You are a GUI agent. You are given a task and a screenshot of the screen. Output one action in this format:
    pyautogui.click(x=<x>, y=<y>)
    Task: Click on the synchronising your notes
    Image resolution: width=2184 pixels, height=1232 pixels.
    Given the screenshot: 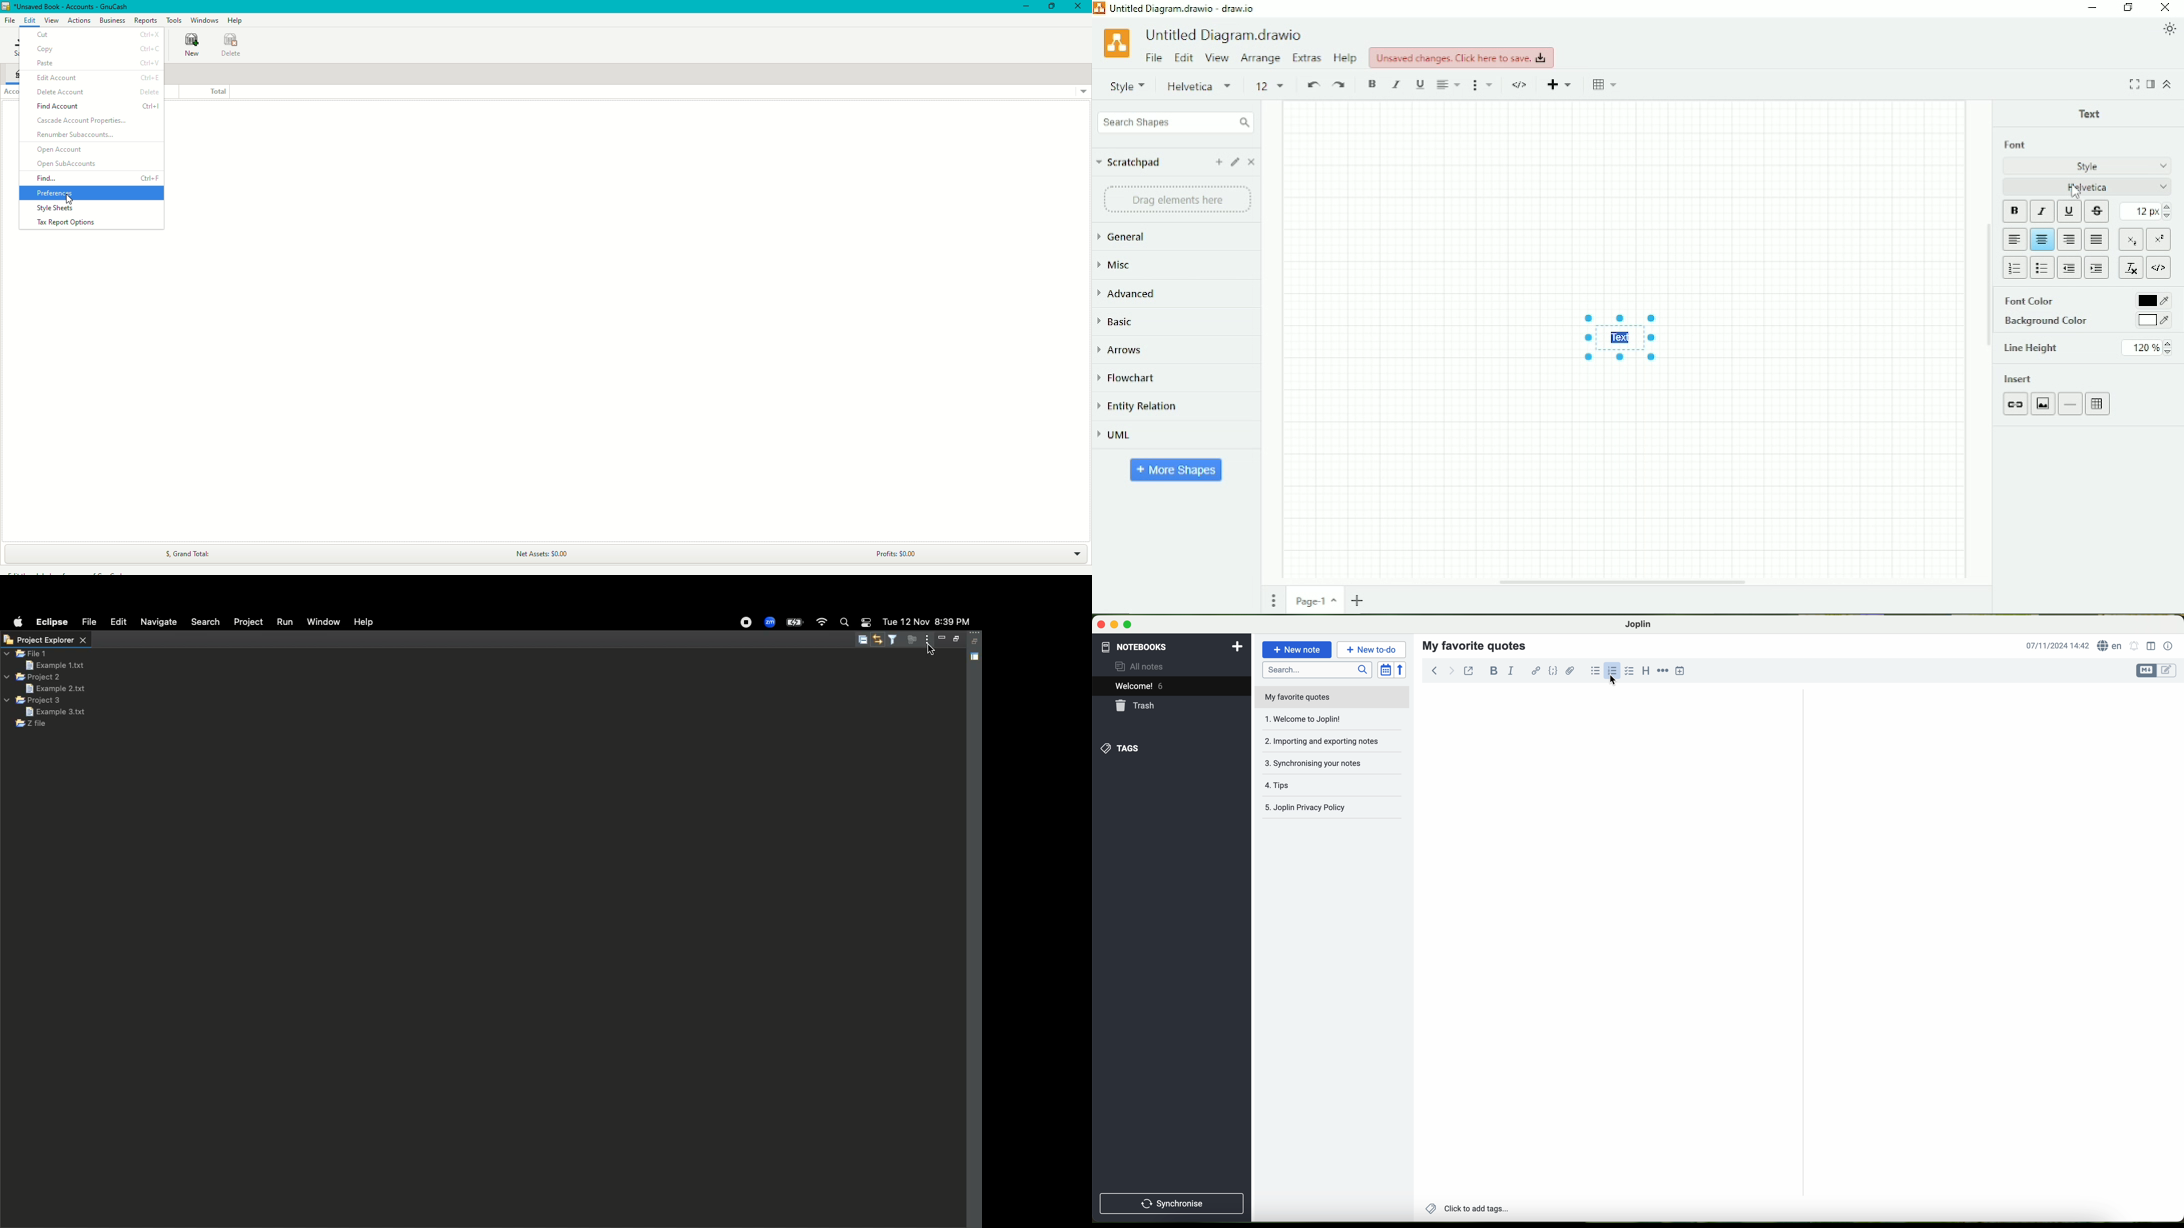 What is the action you would take?
    pyautogui.click(x=1331, y=763)
    